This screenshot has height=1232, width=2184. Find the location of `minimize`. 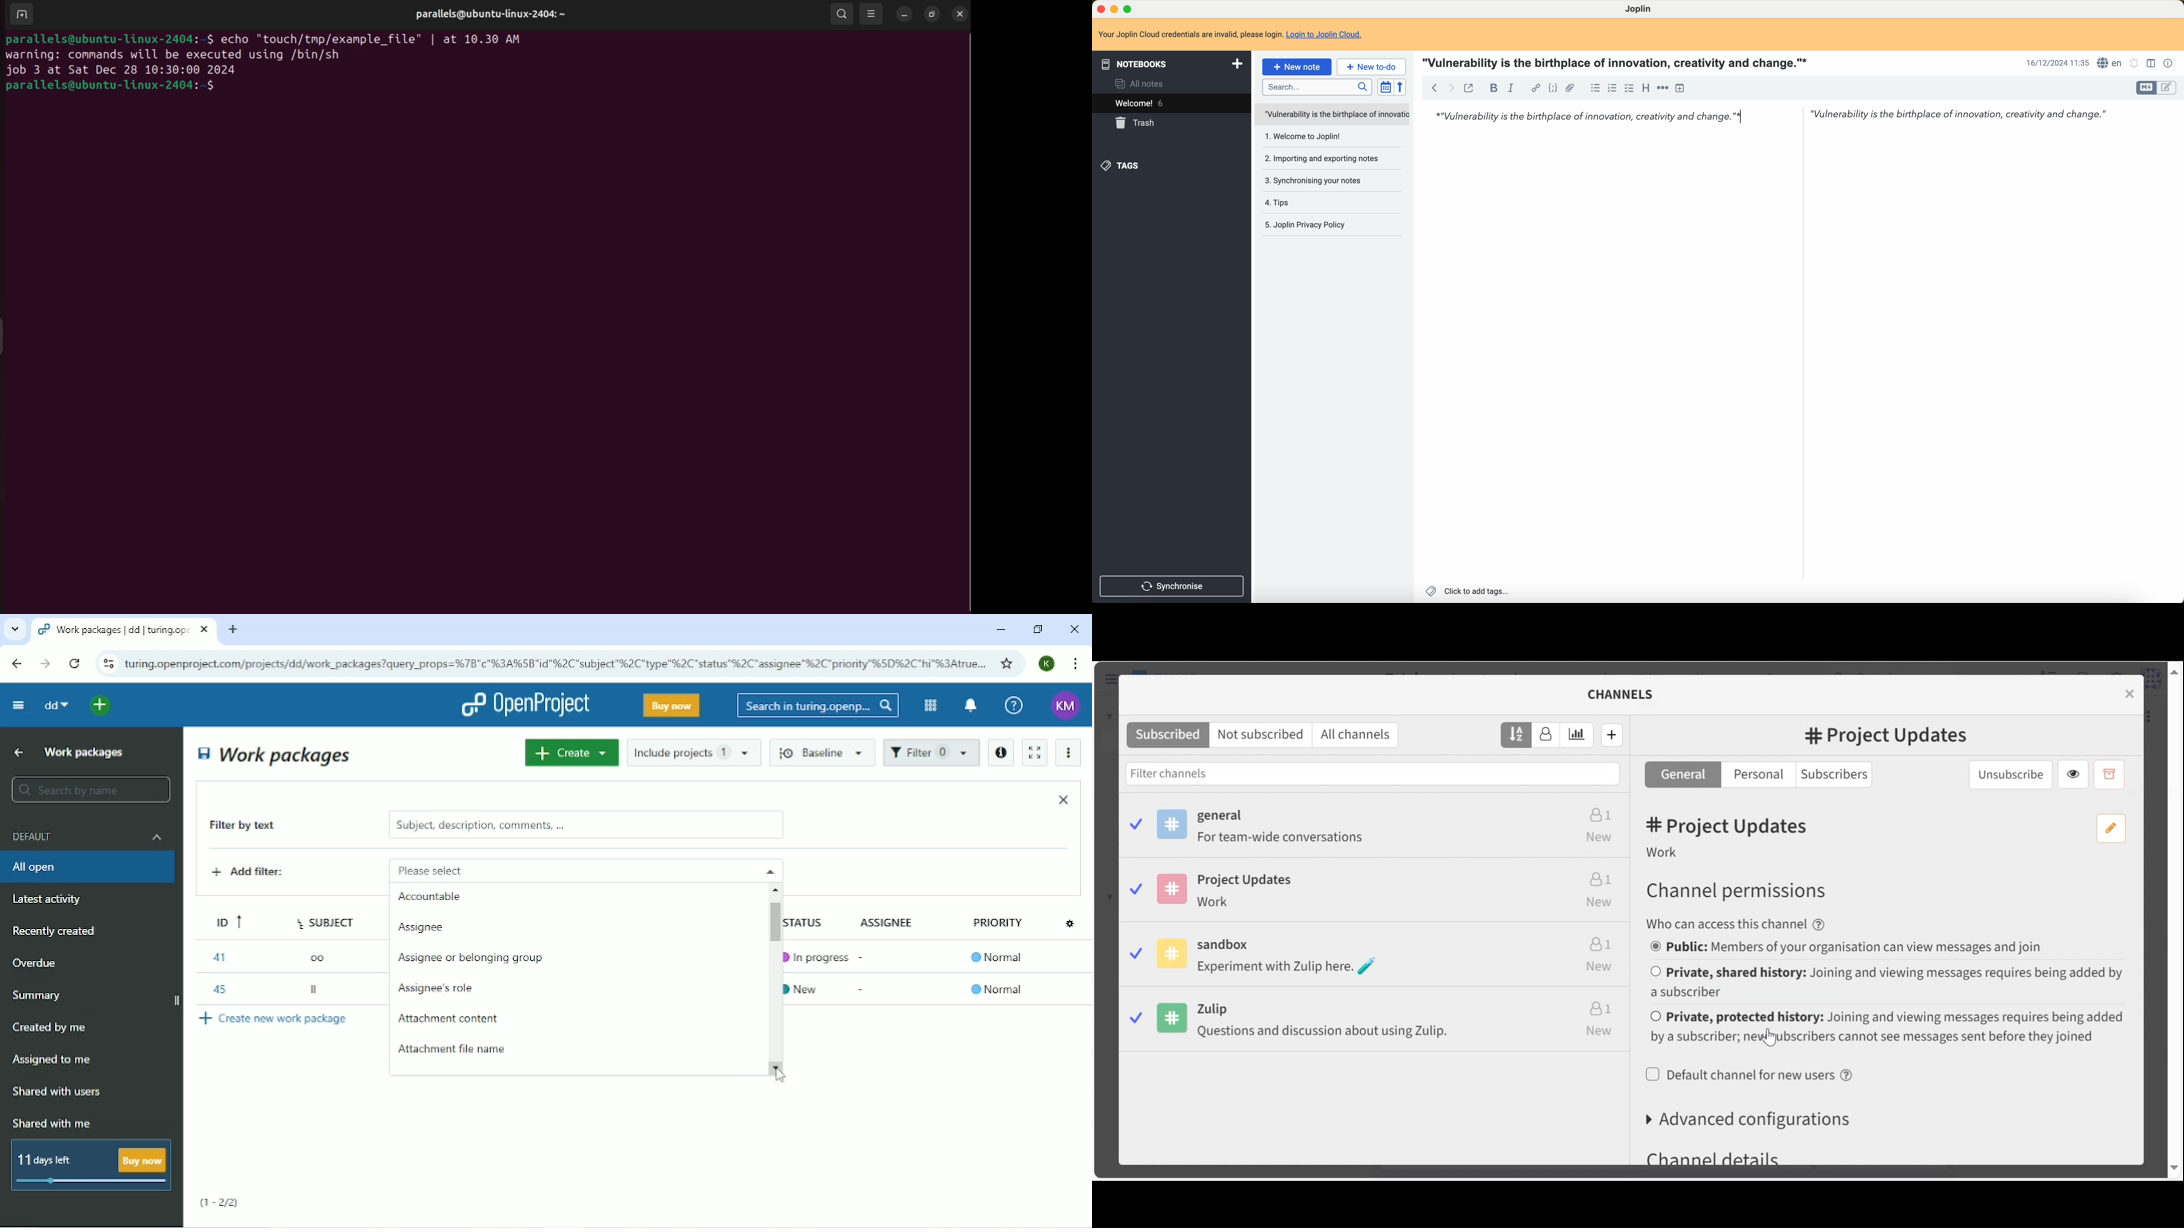

minimize is located at coordinates (1114, 9).